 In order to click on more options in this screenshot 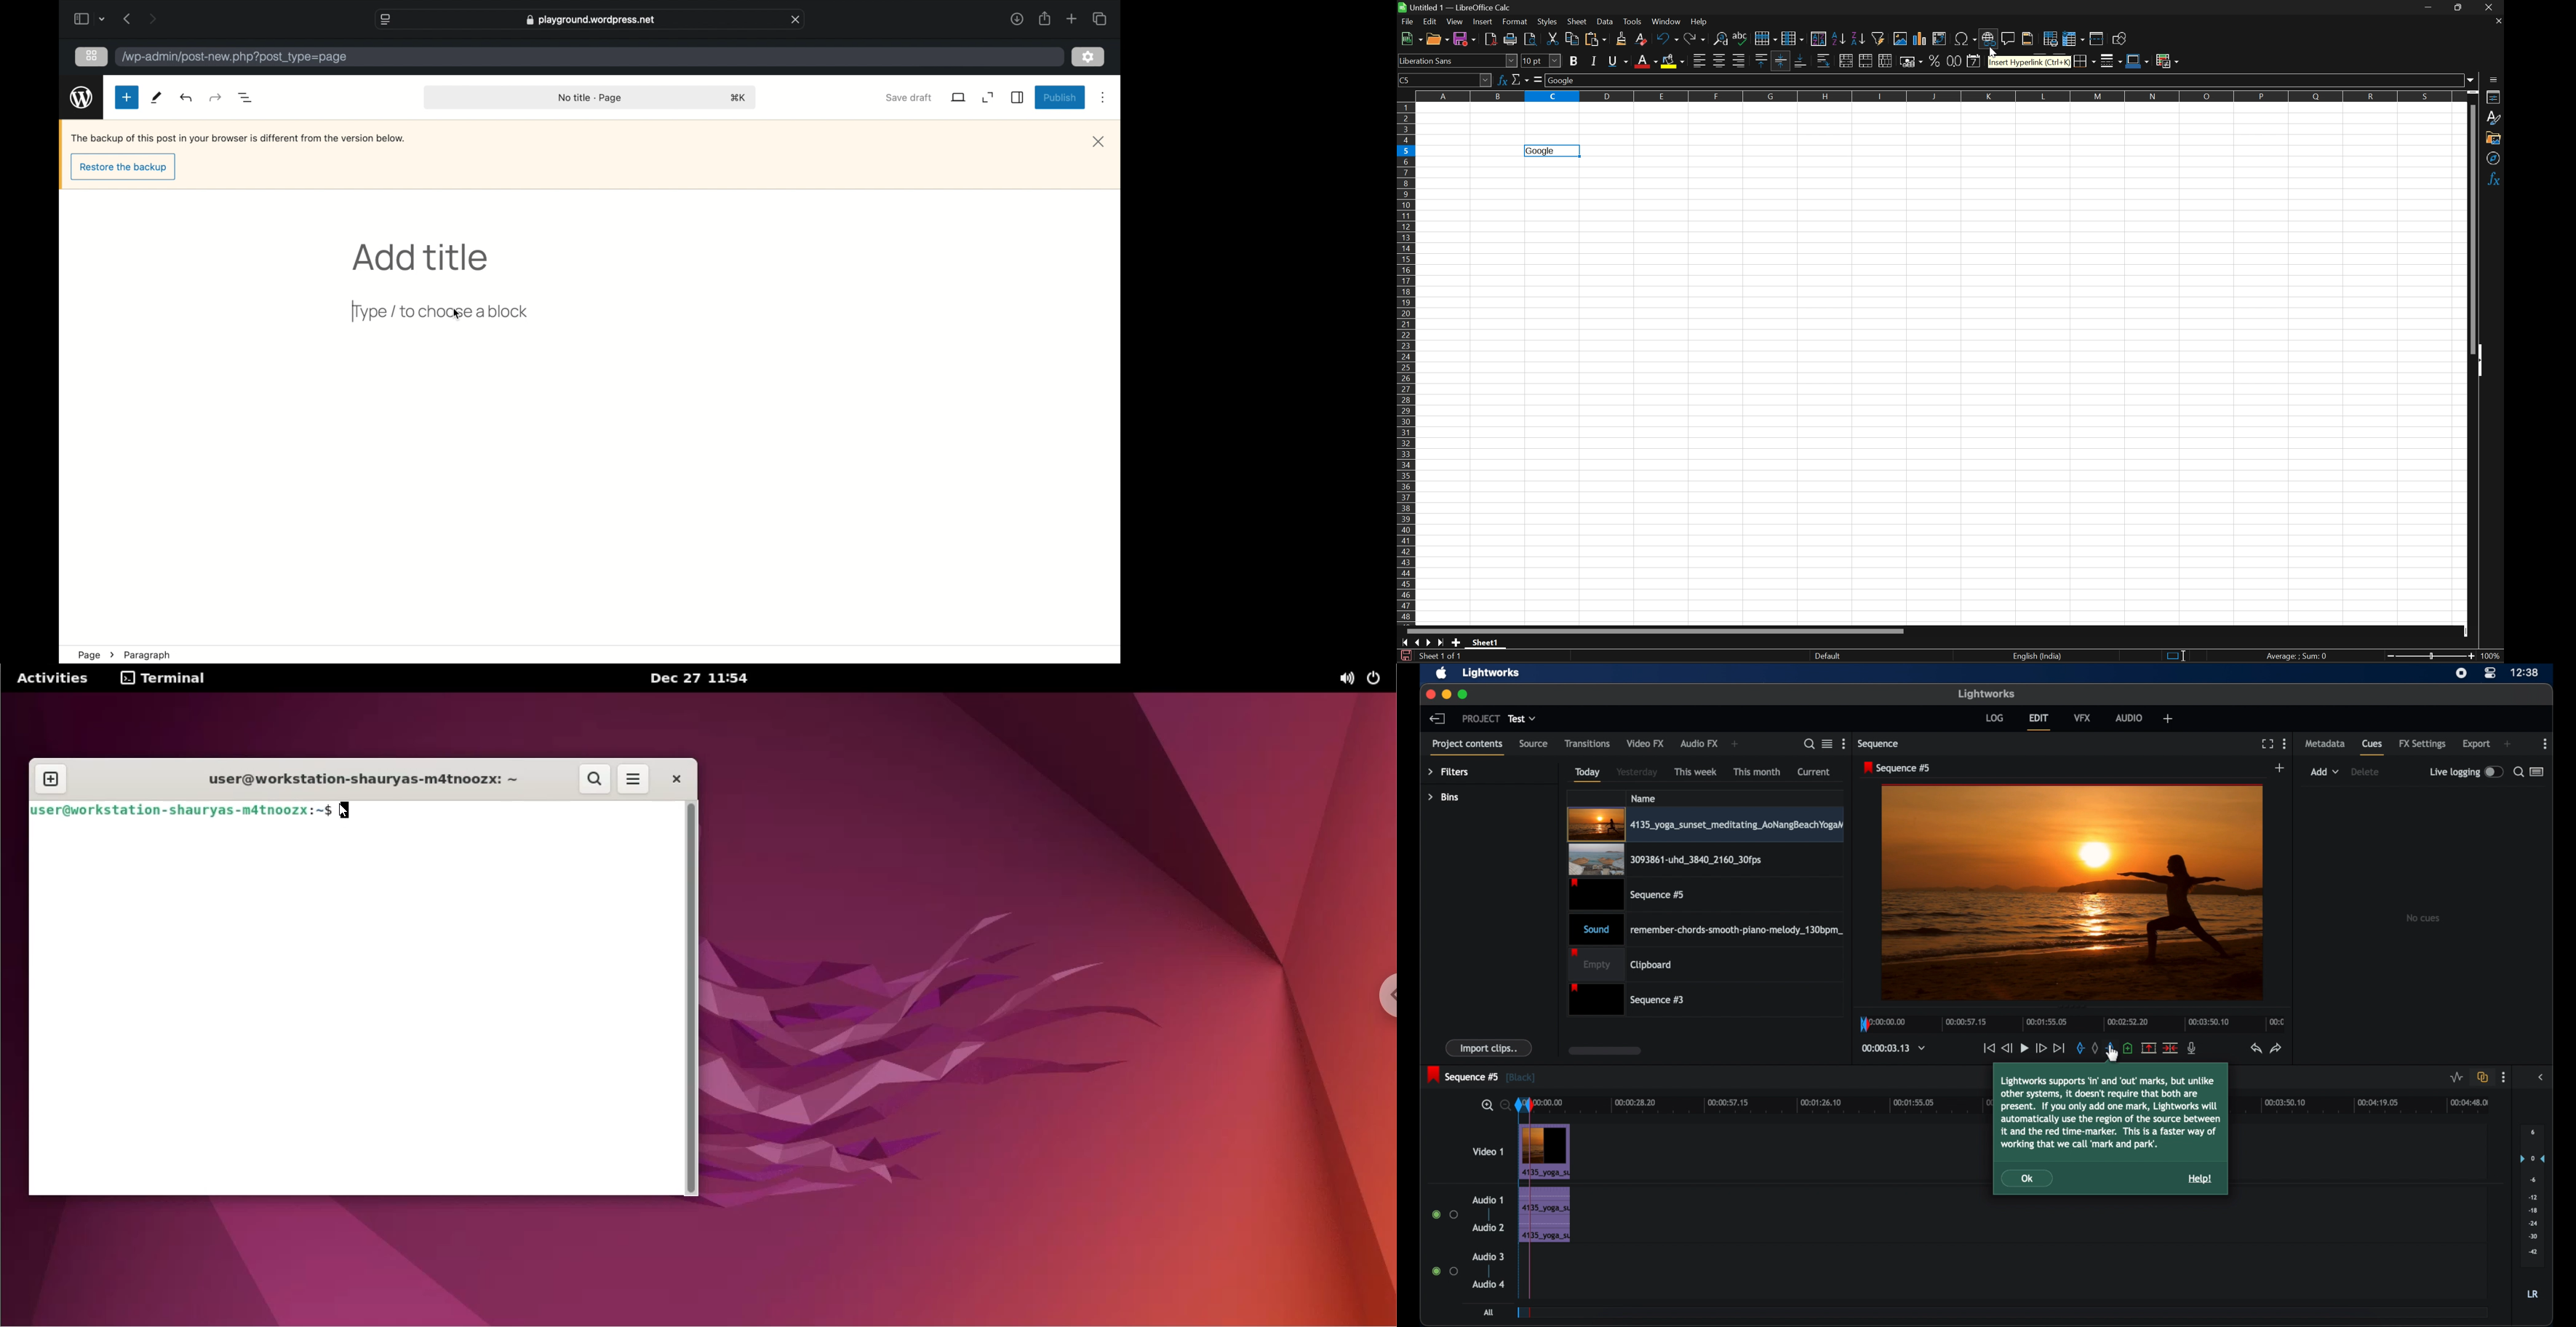, I will do `click(2546, 743)`.